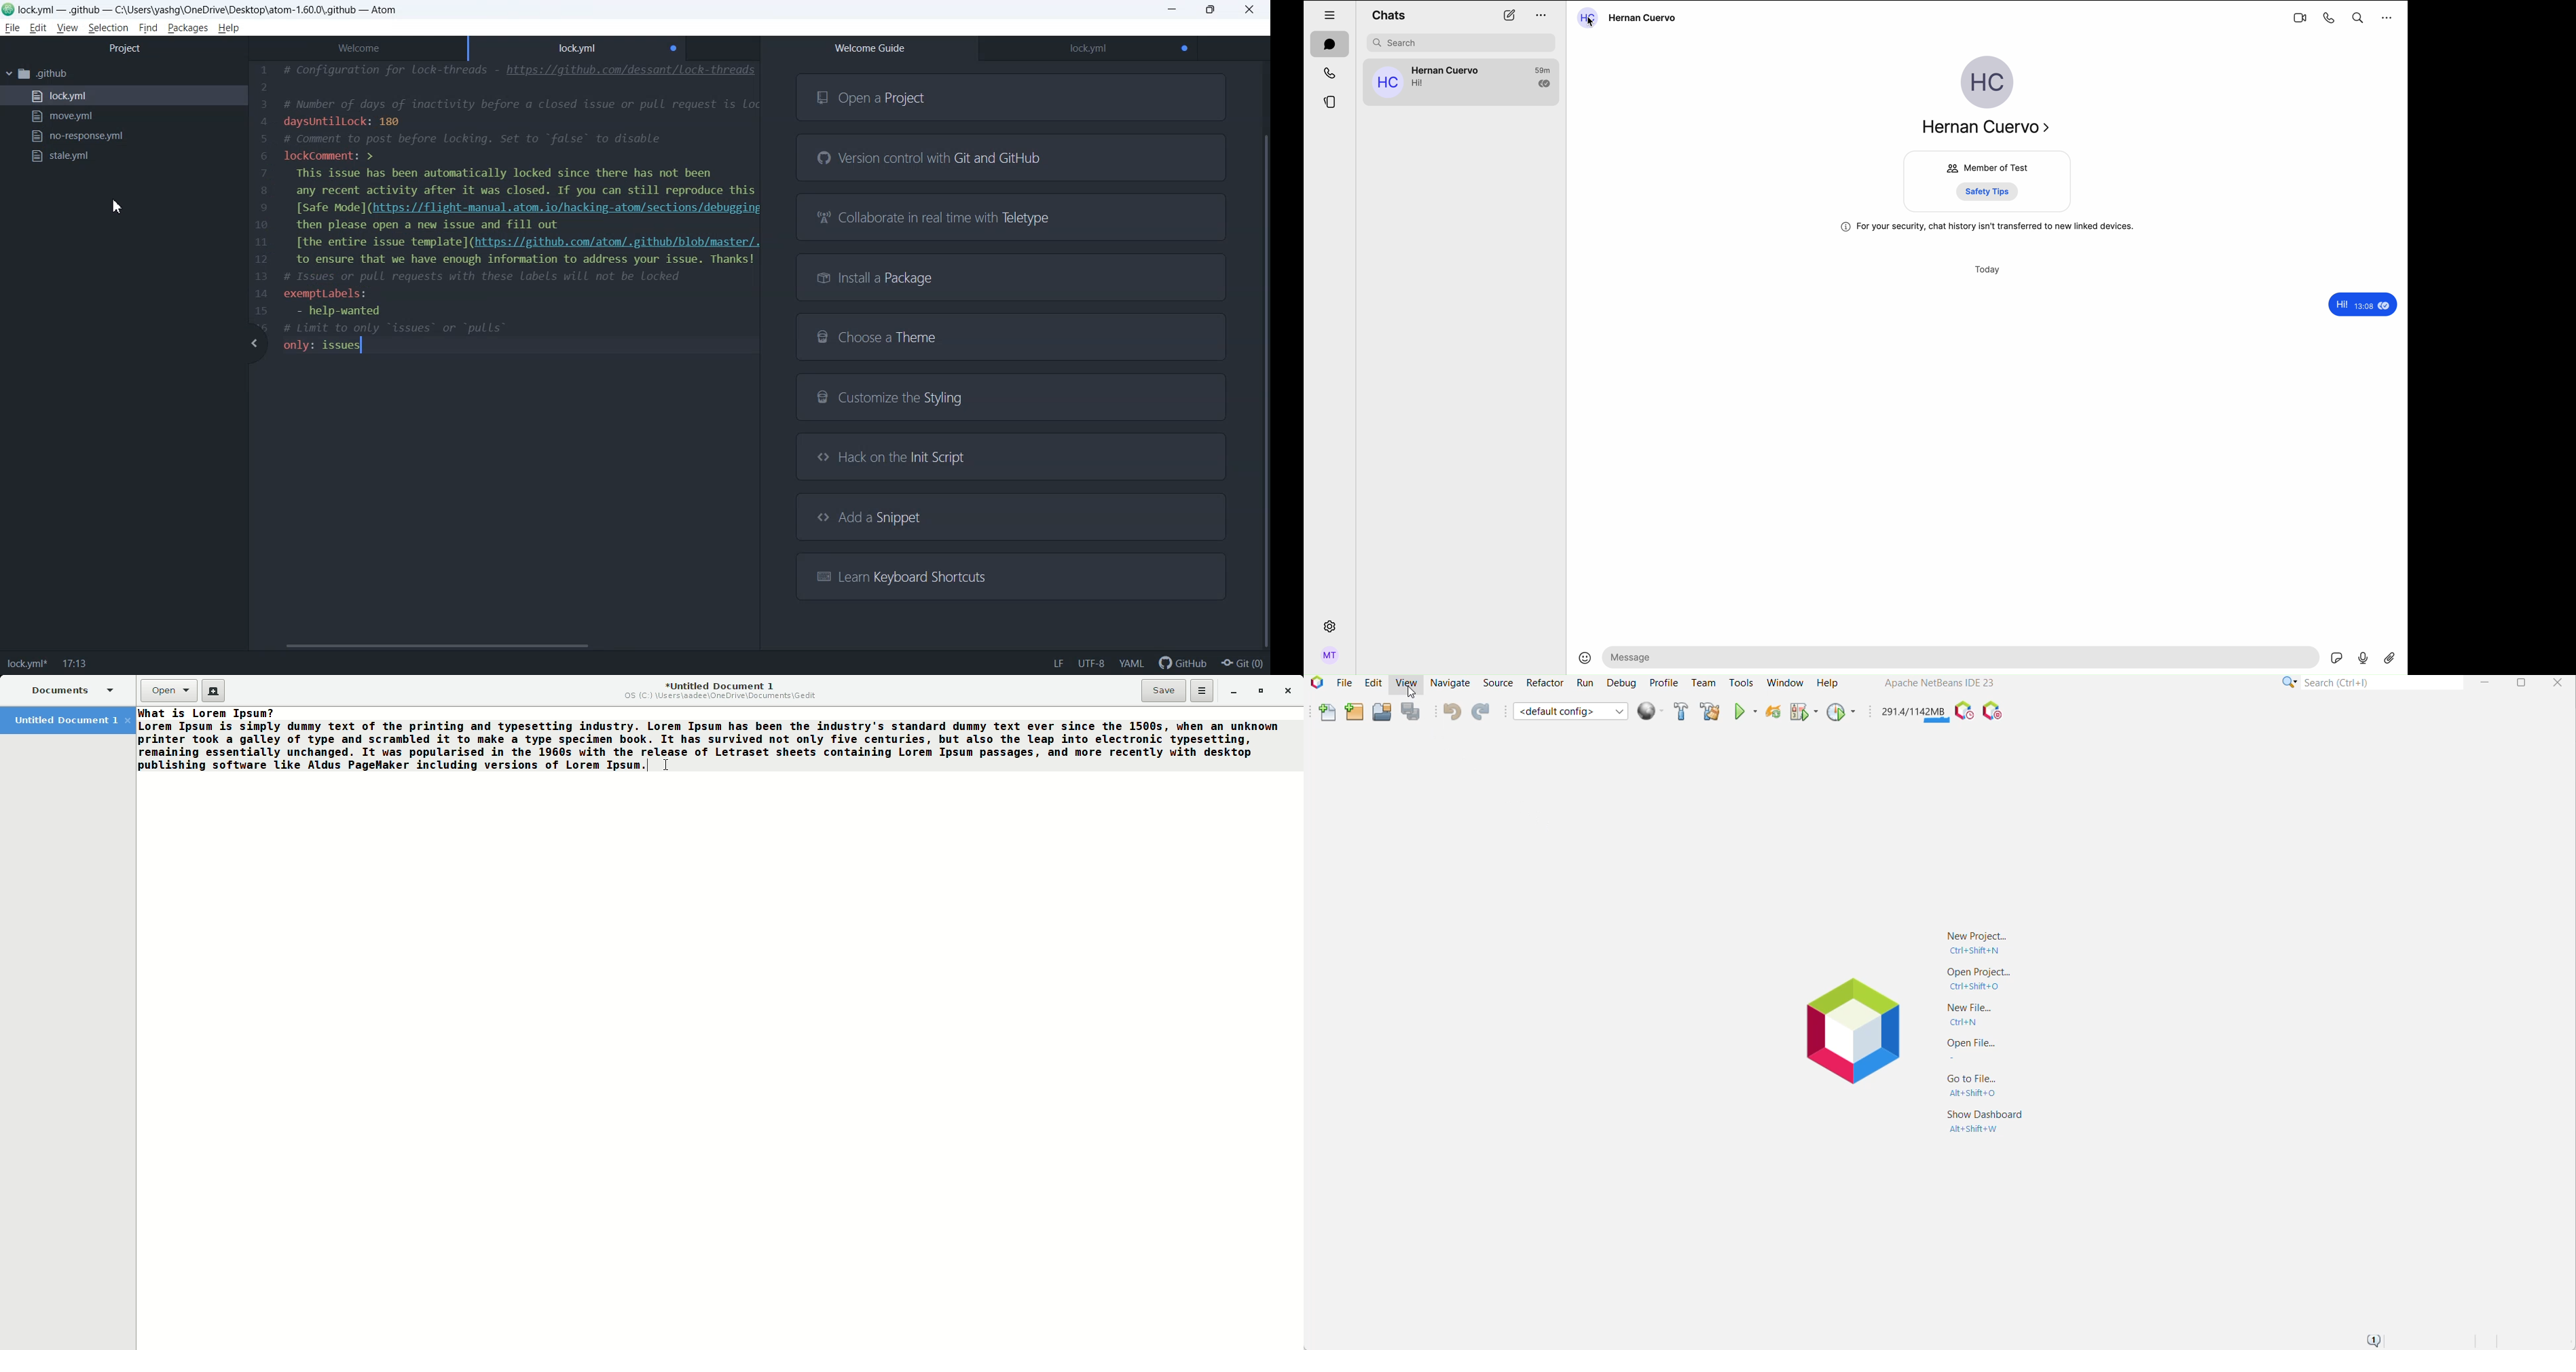 The height and width of the screenshot is (1372, 2576). I want to click on options, so click(2387, 19).